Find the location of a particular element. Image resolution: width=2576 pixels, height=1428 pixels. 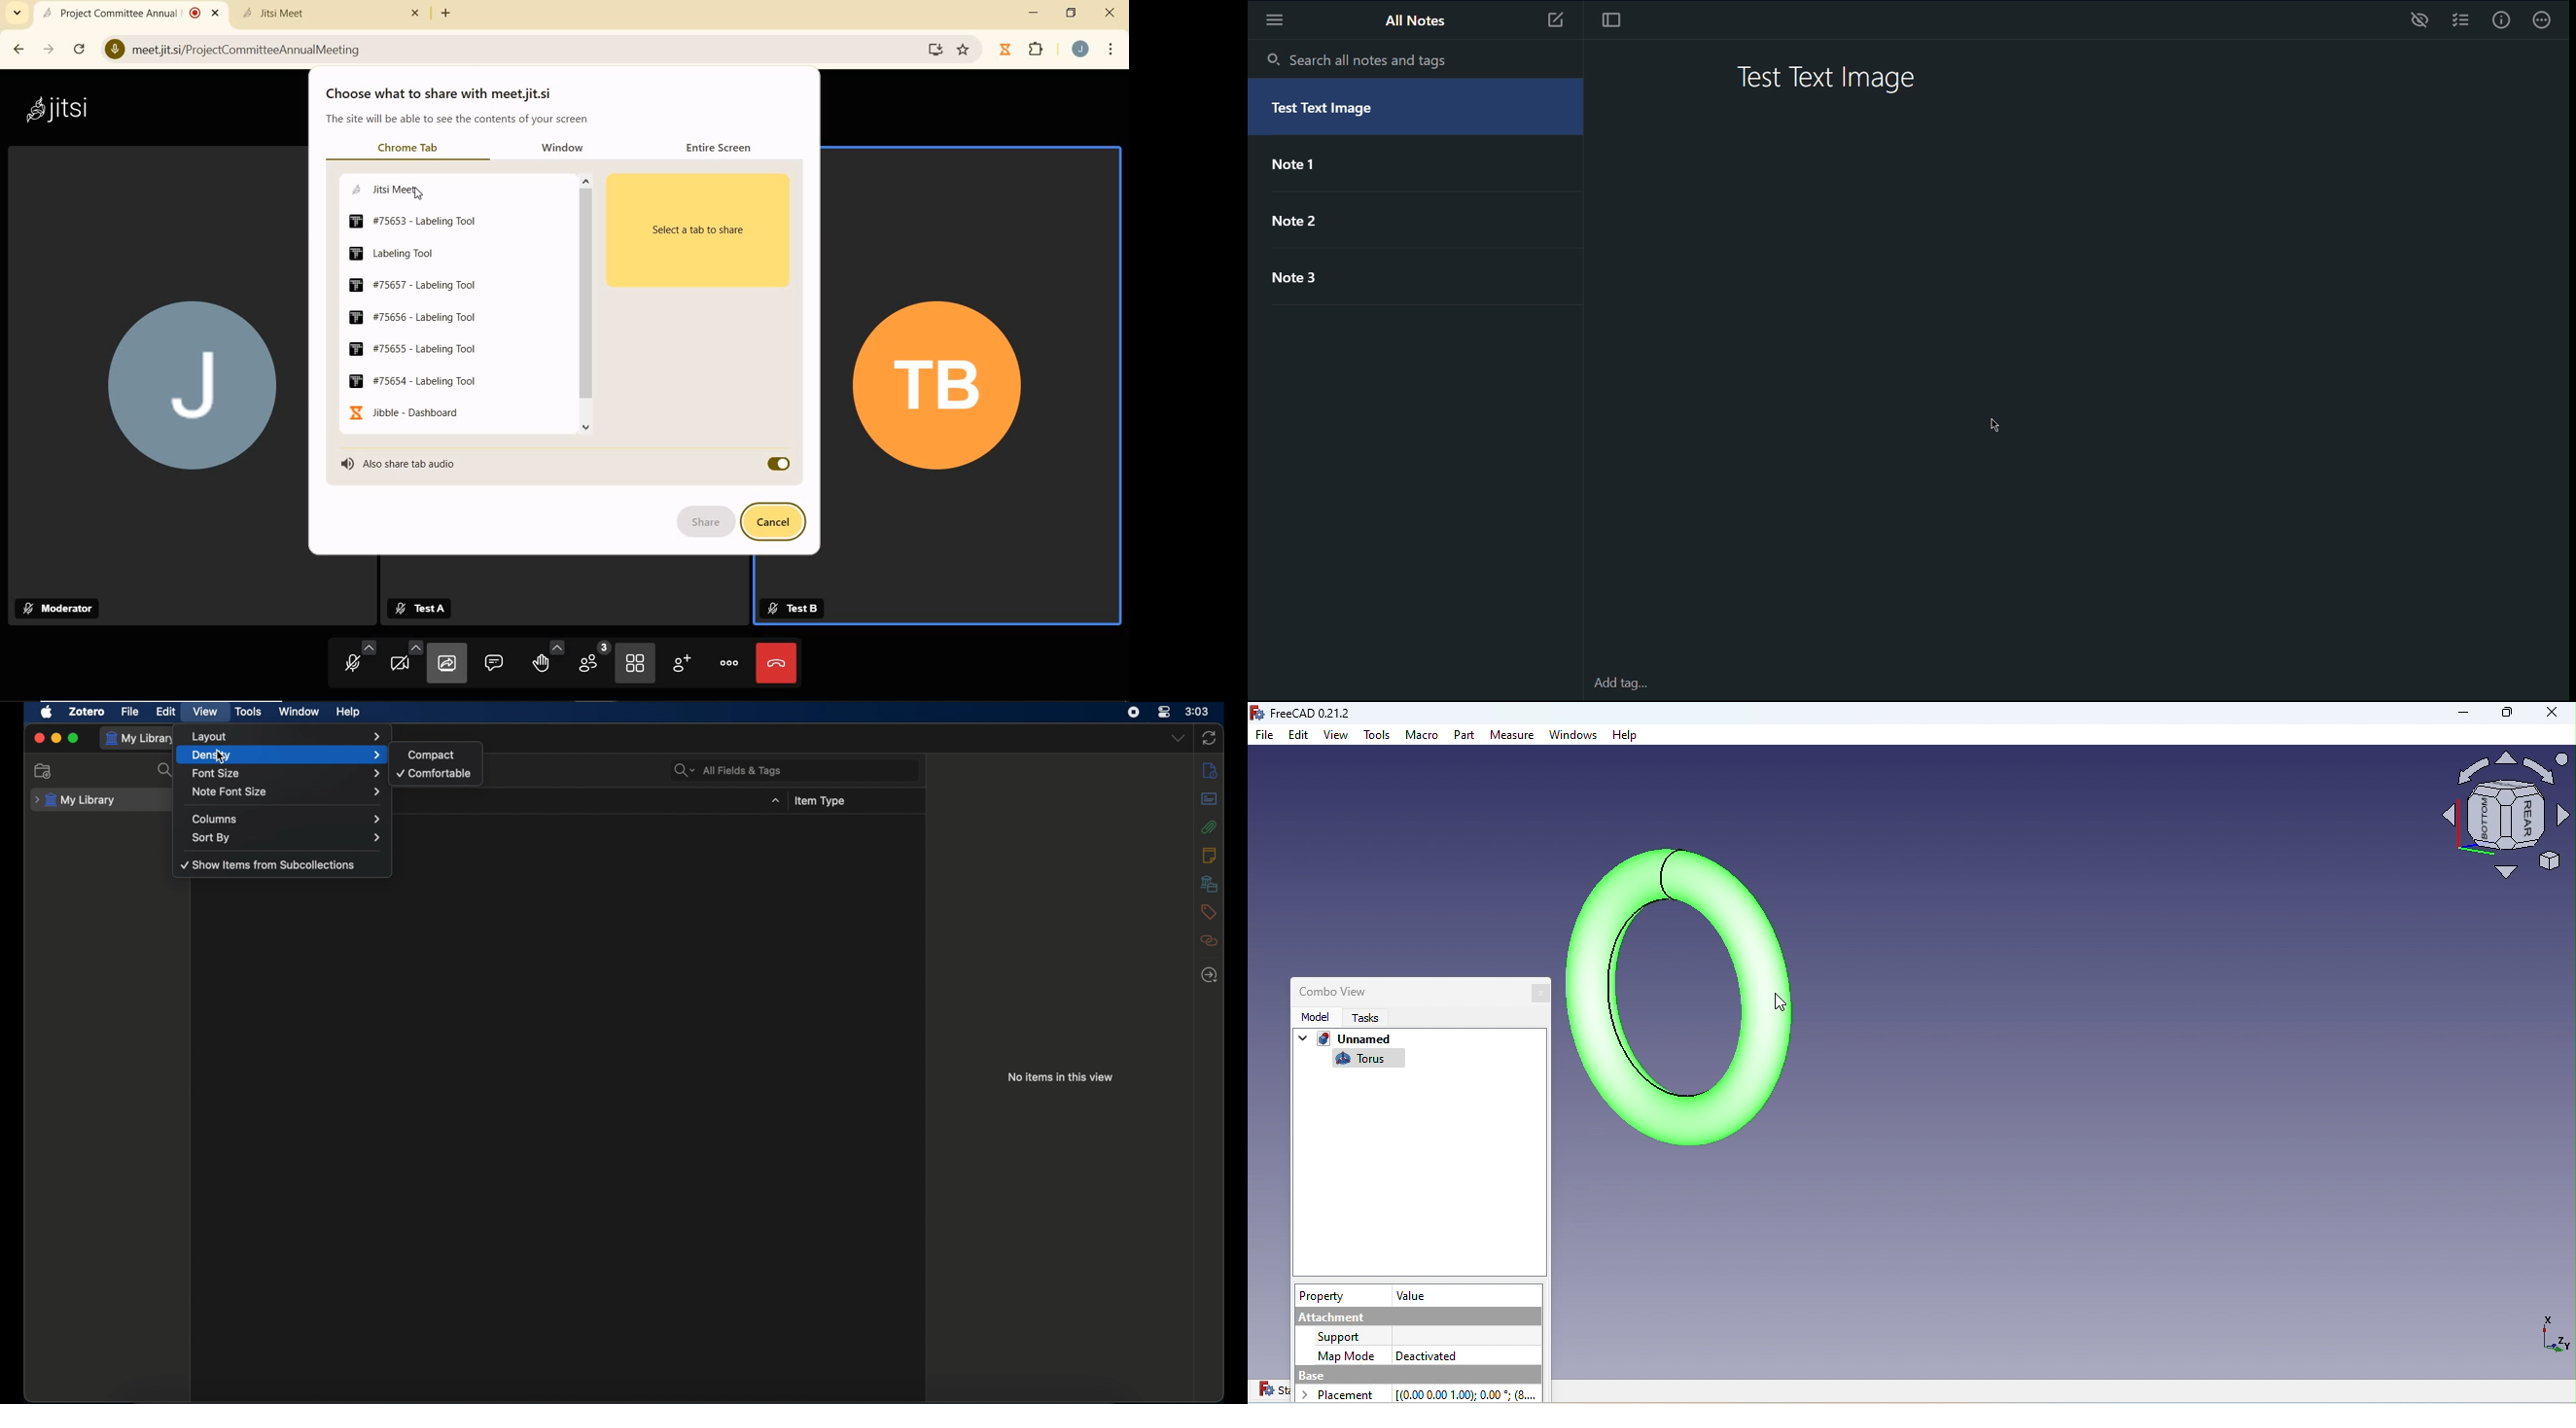

maximize is located at coordinates (74, 738).